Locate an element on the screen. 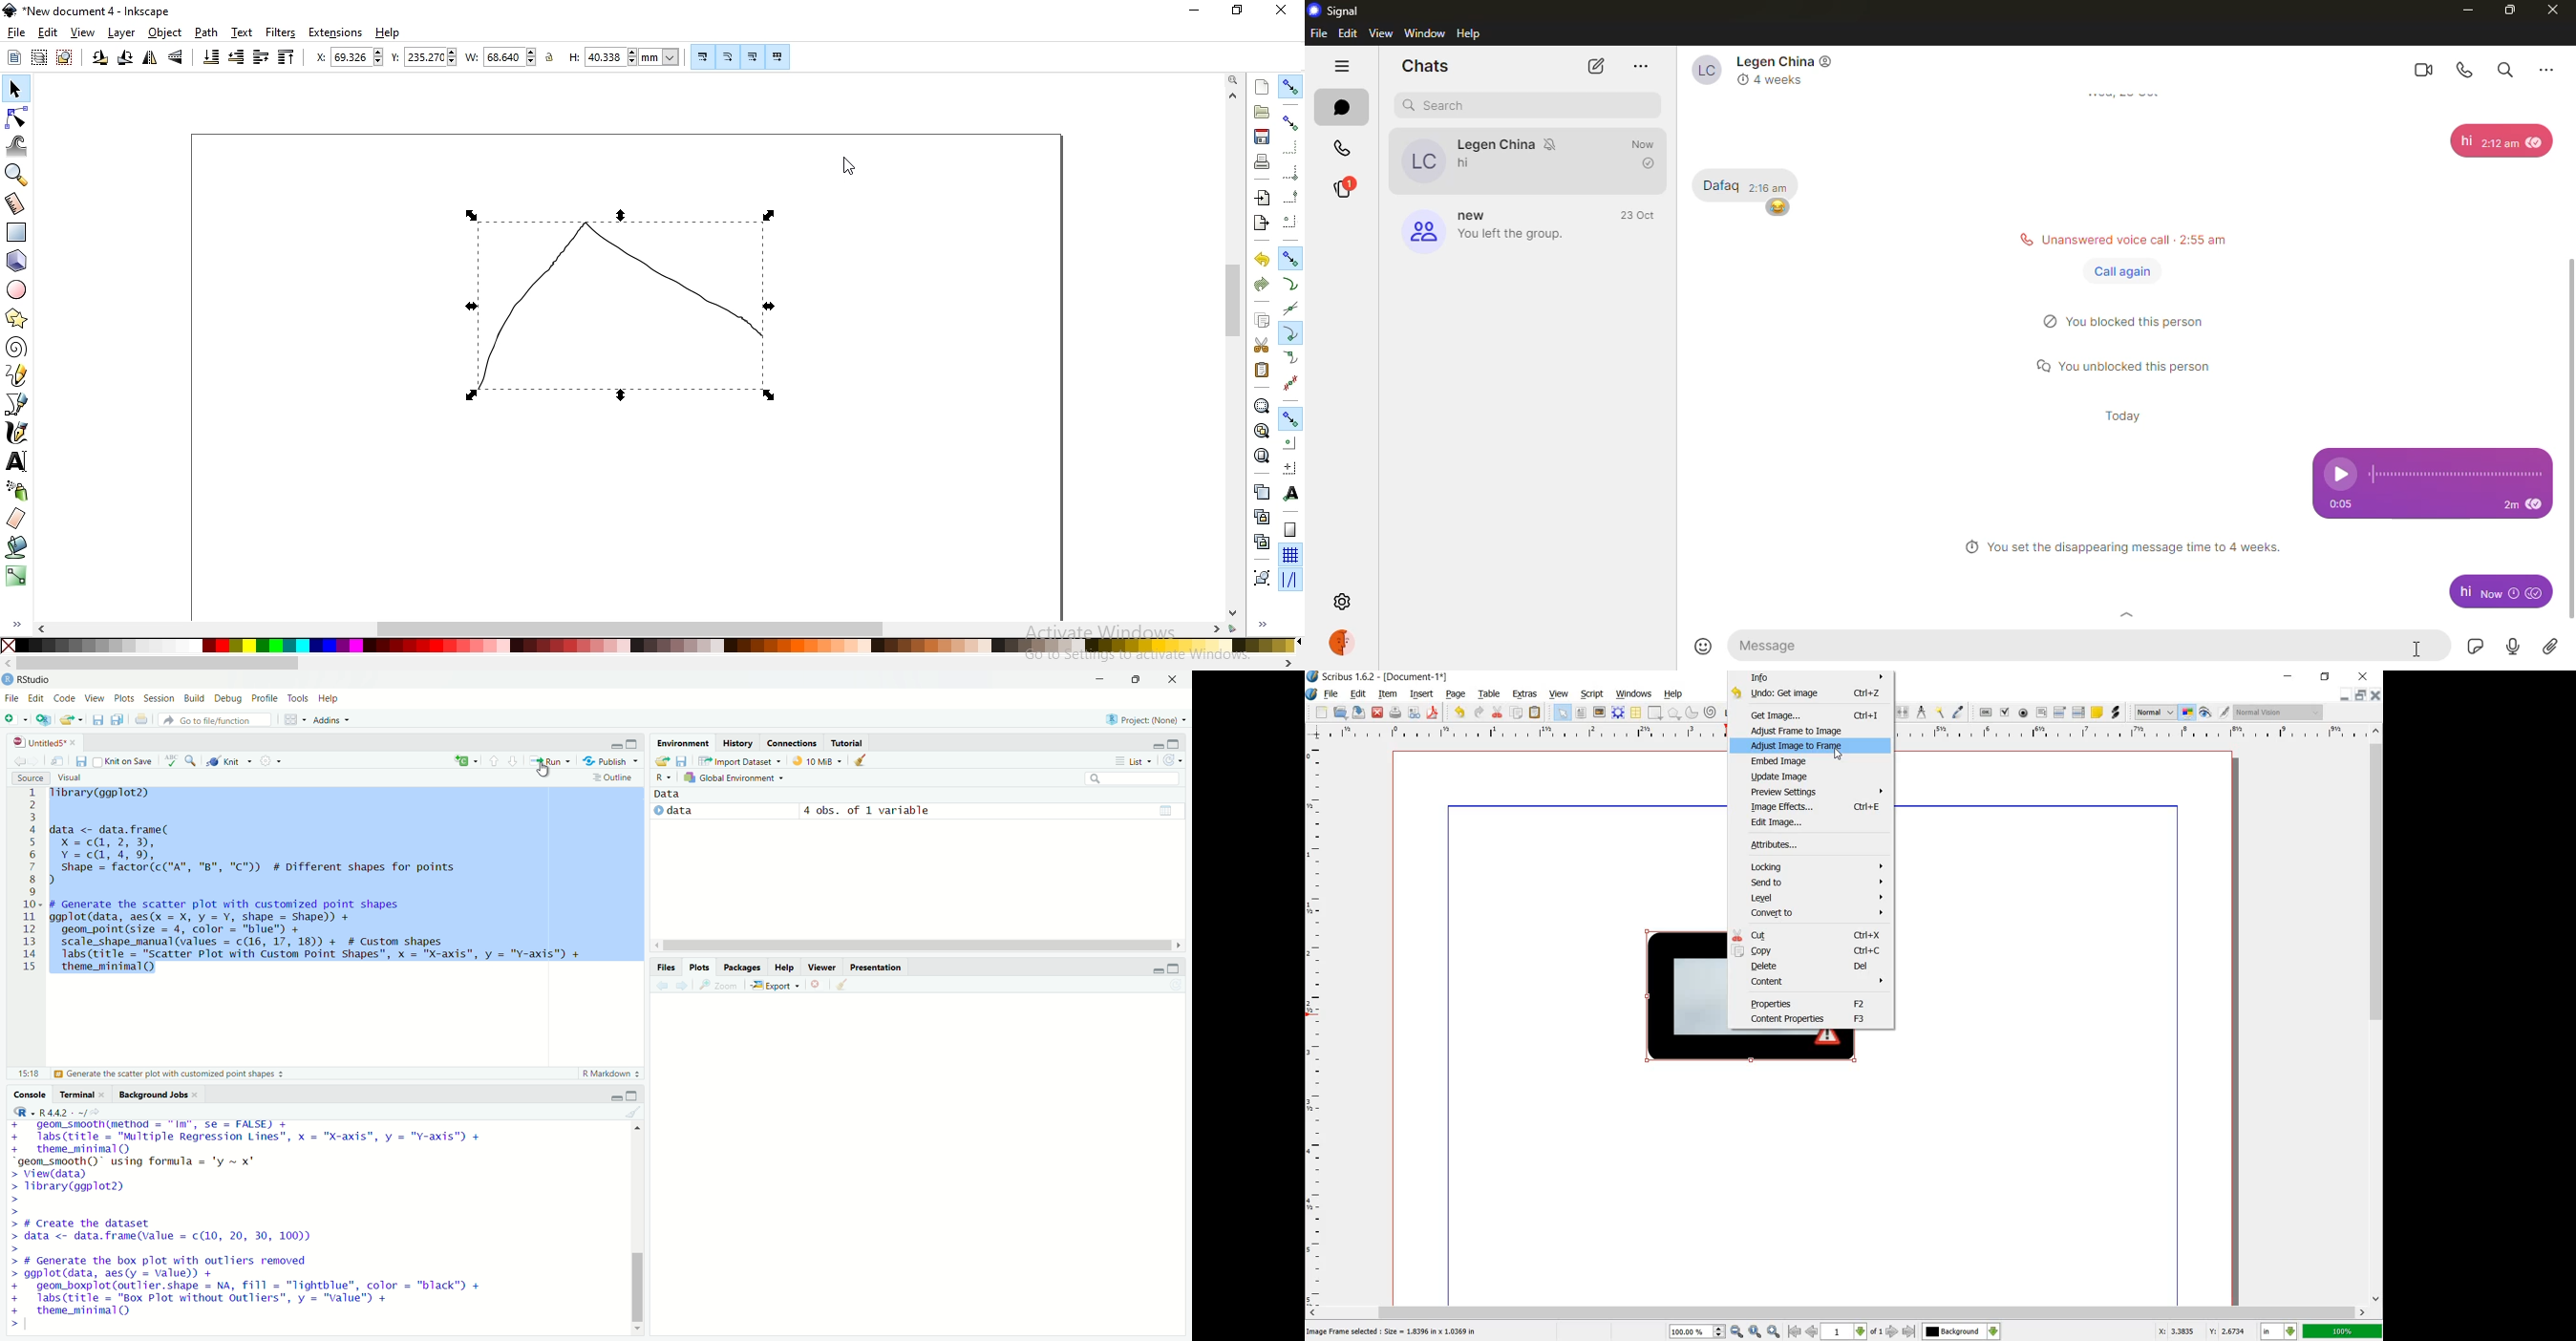 The width and height of the screenshot is (2576, 1344). R 4.4.2 .~/ is located at coordinates (63, 1113).